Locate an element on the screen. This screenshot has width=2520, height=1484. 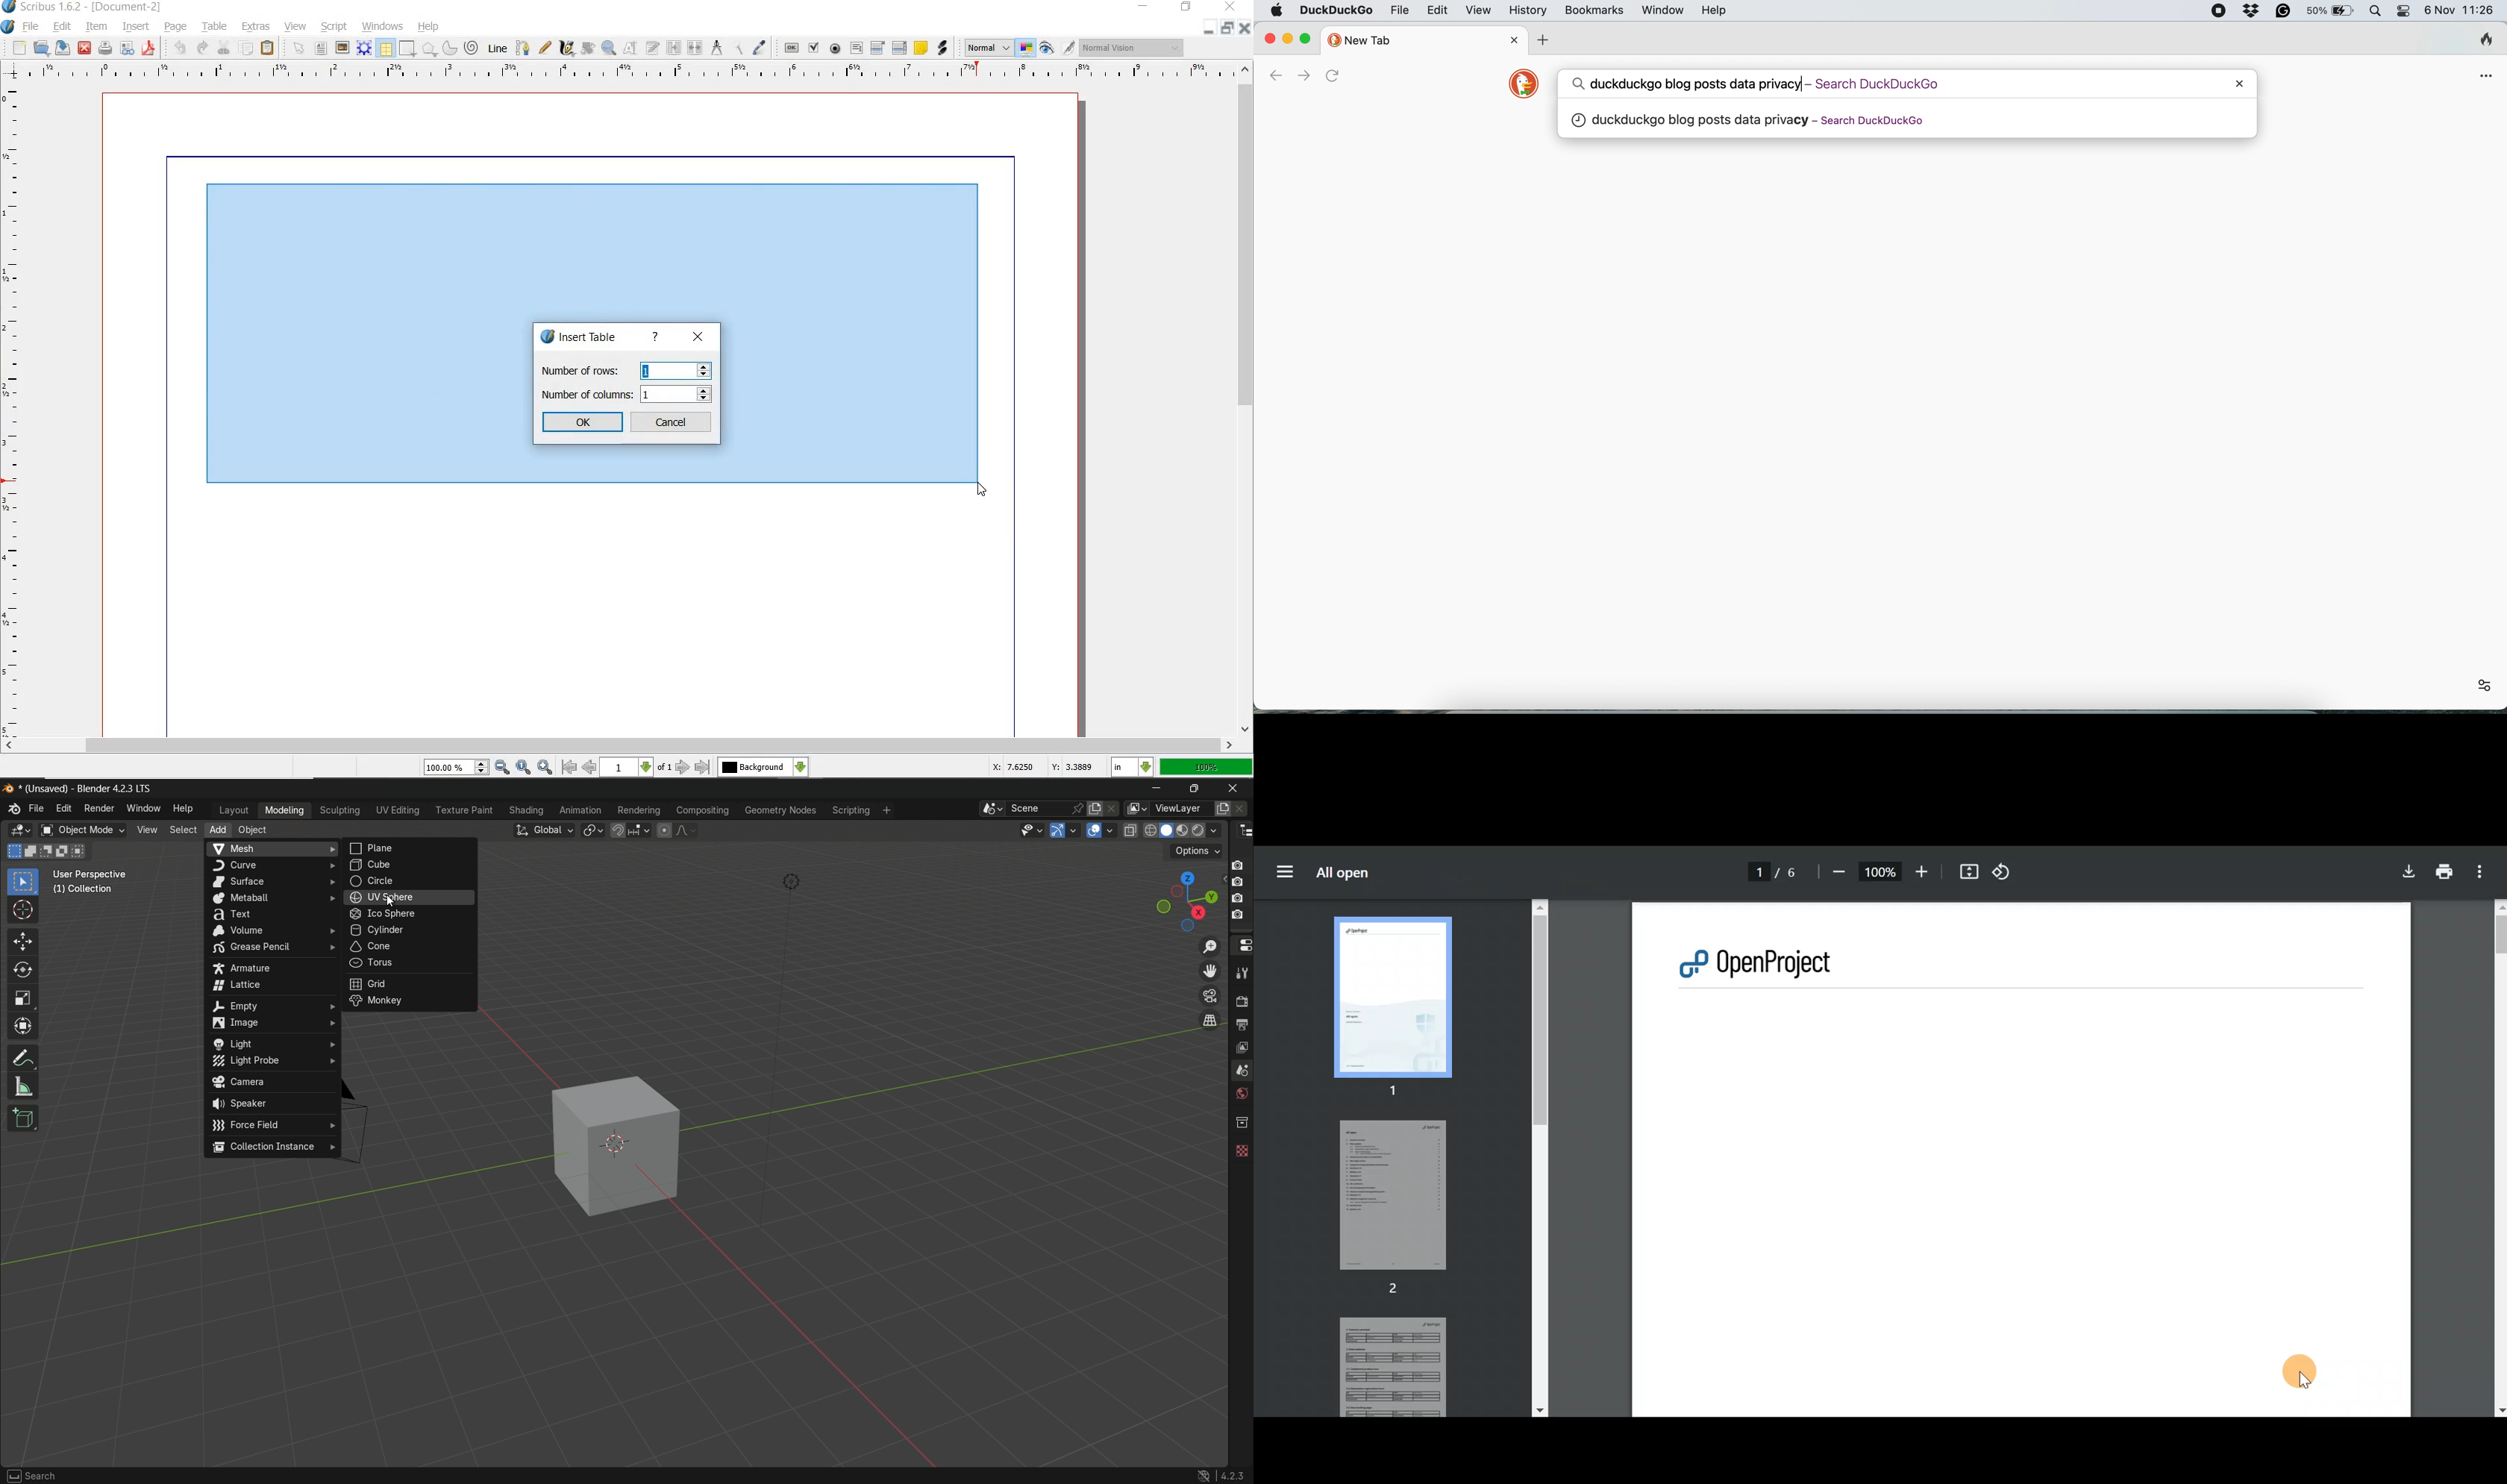
select item is located at coordinates (298, 47).